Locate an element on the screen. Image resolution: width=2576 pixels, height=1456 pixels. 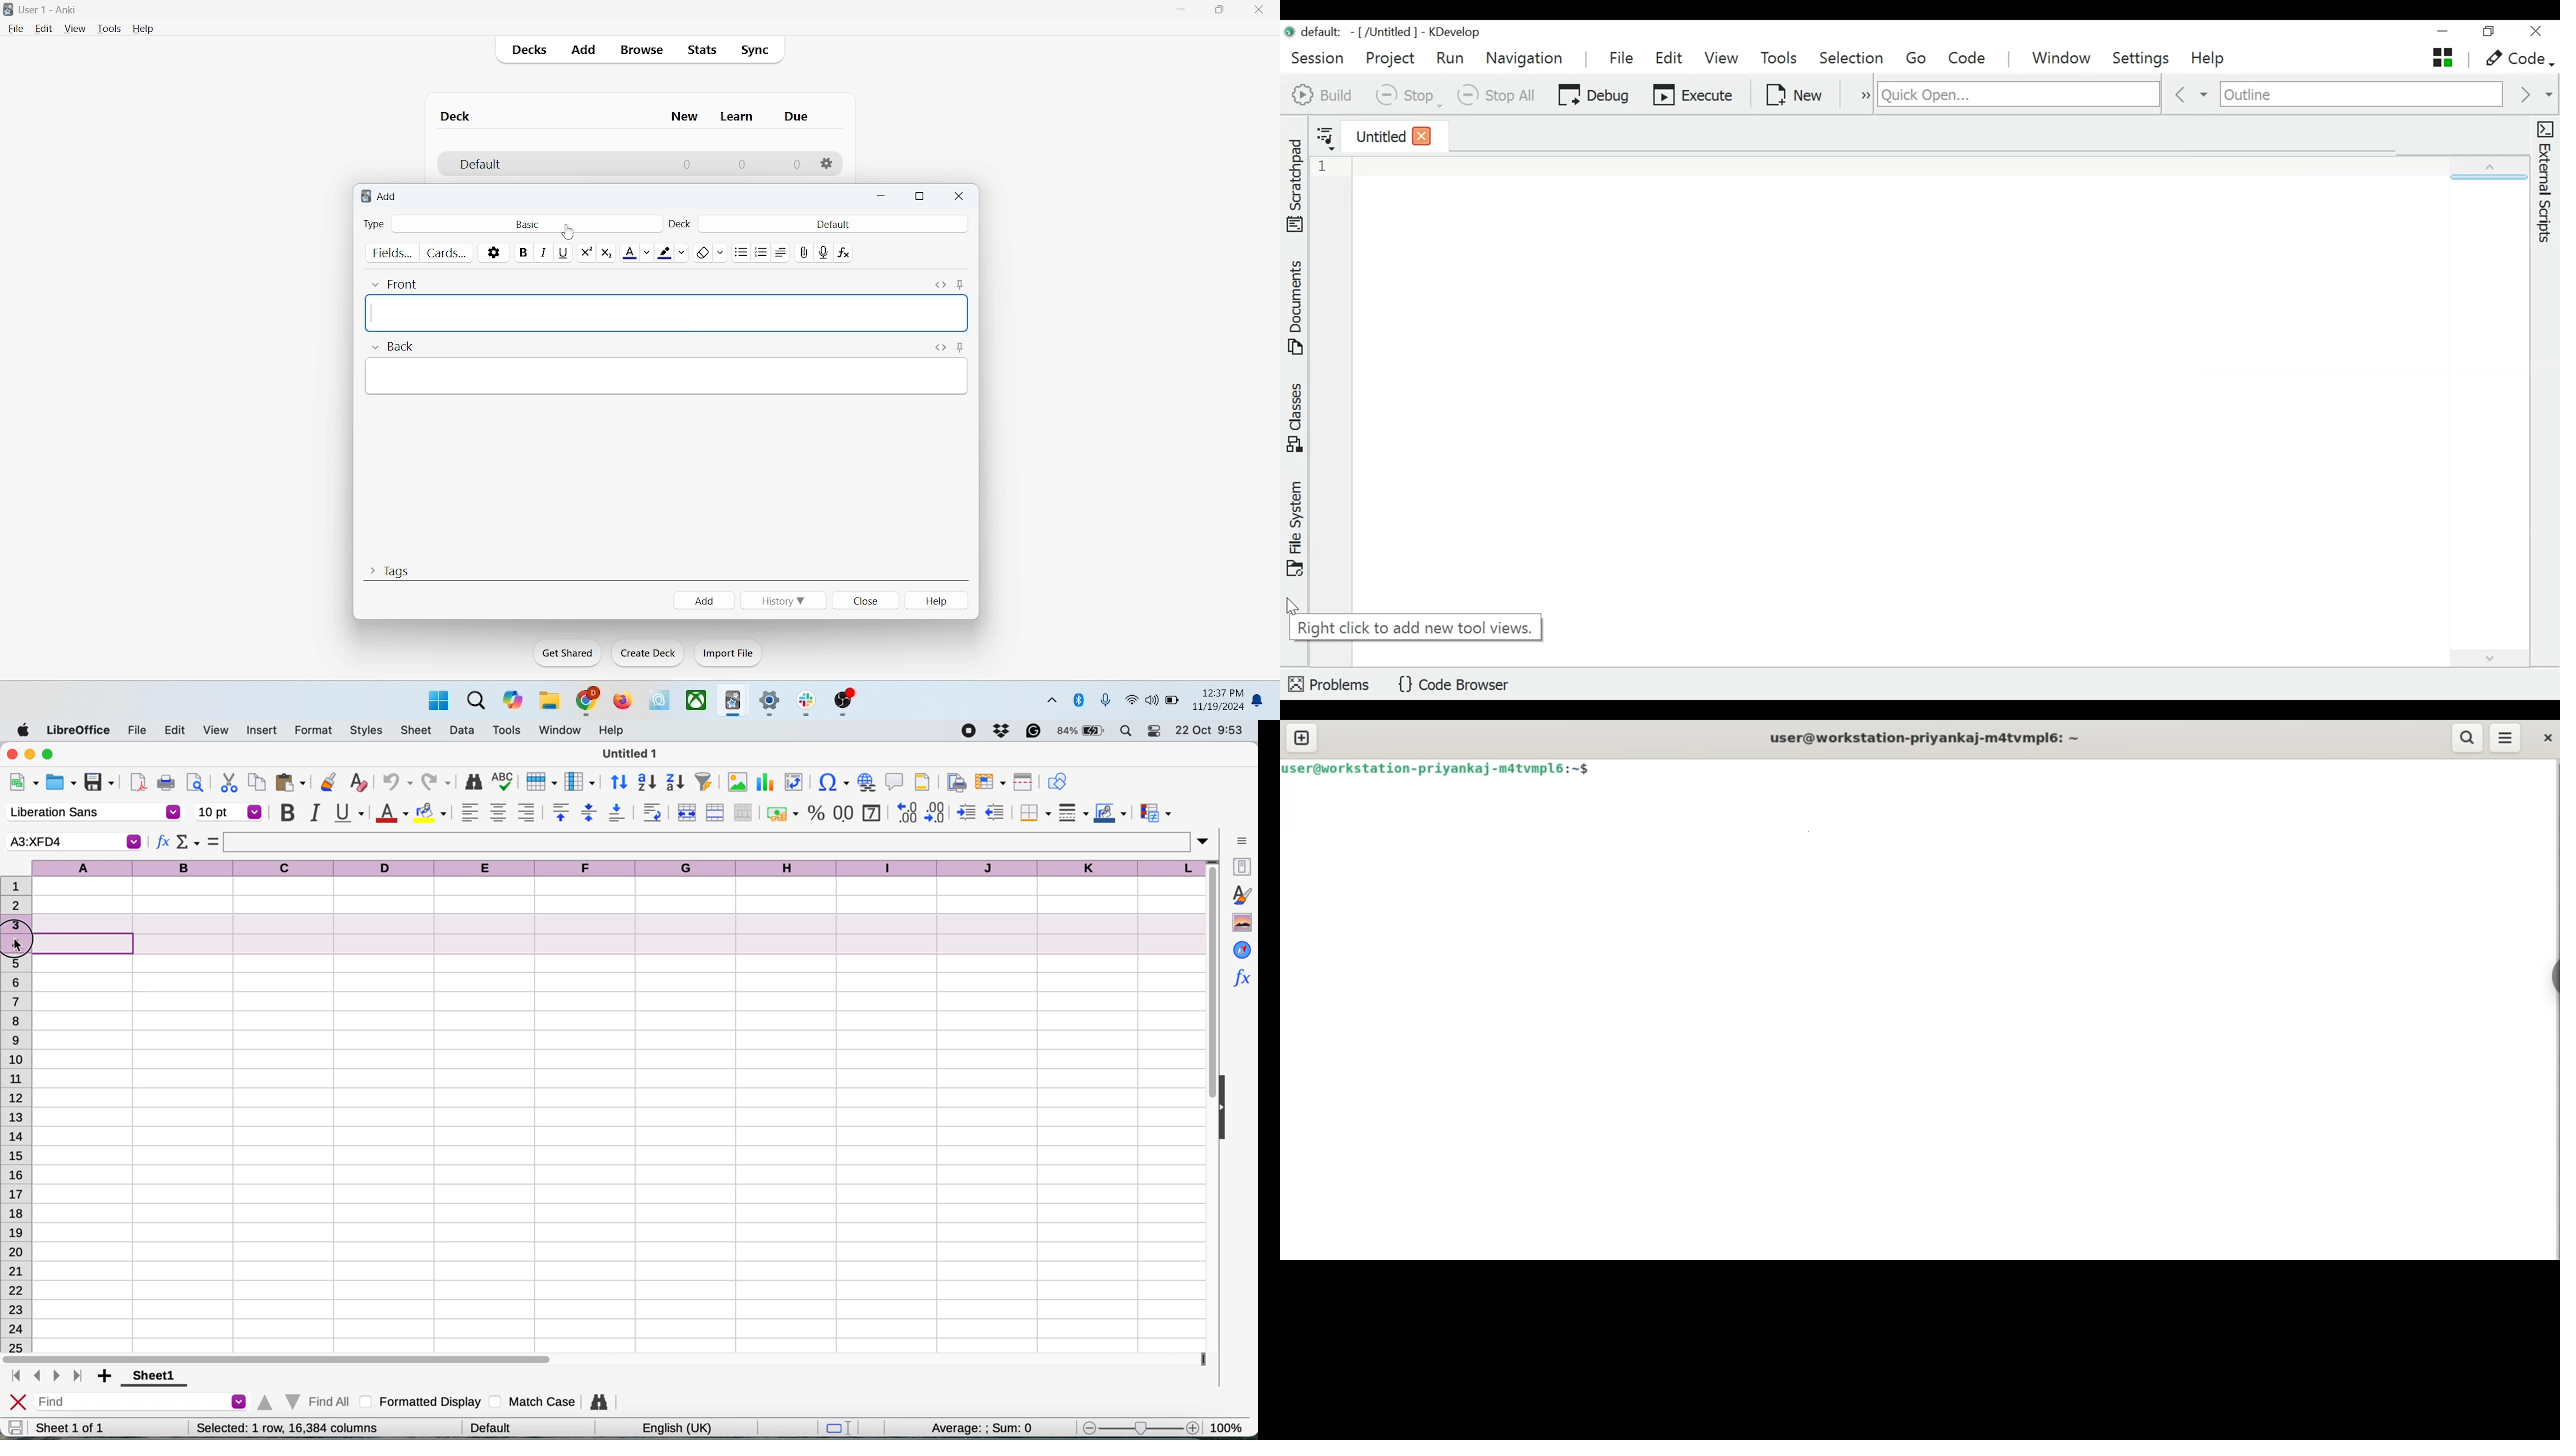
italic is located at coordinates (314, 813).